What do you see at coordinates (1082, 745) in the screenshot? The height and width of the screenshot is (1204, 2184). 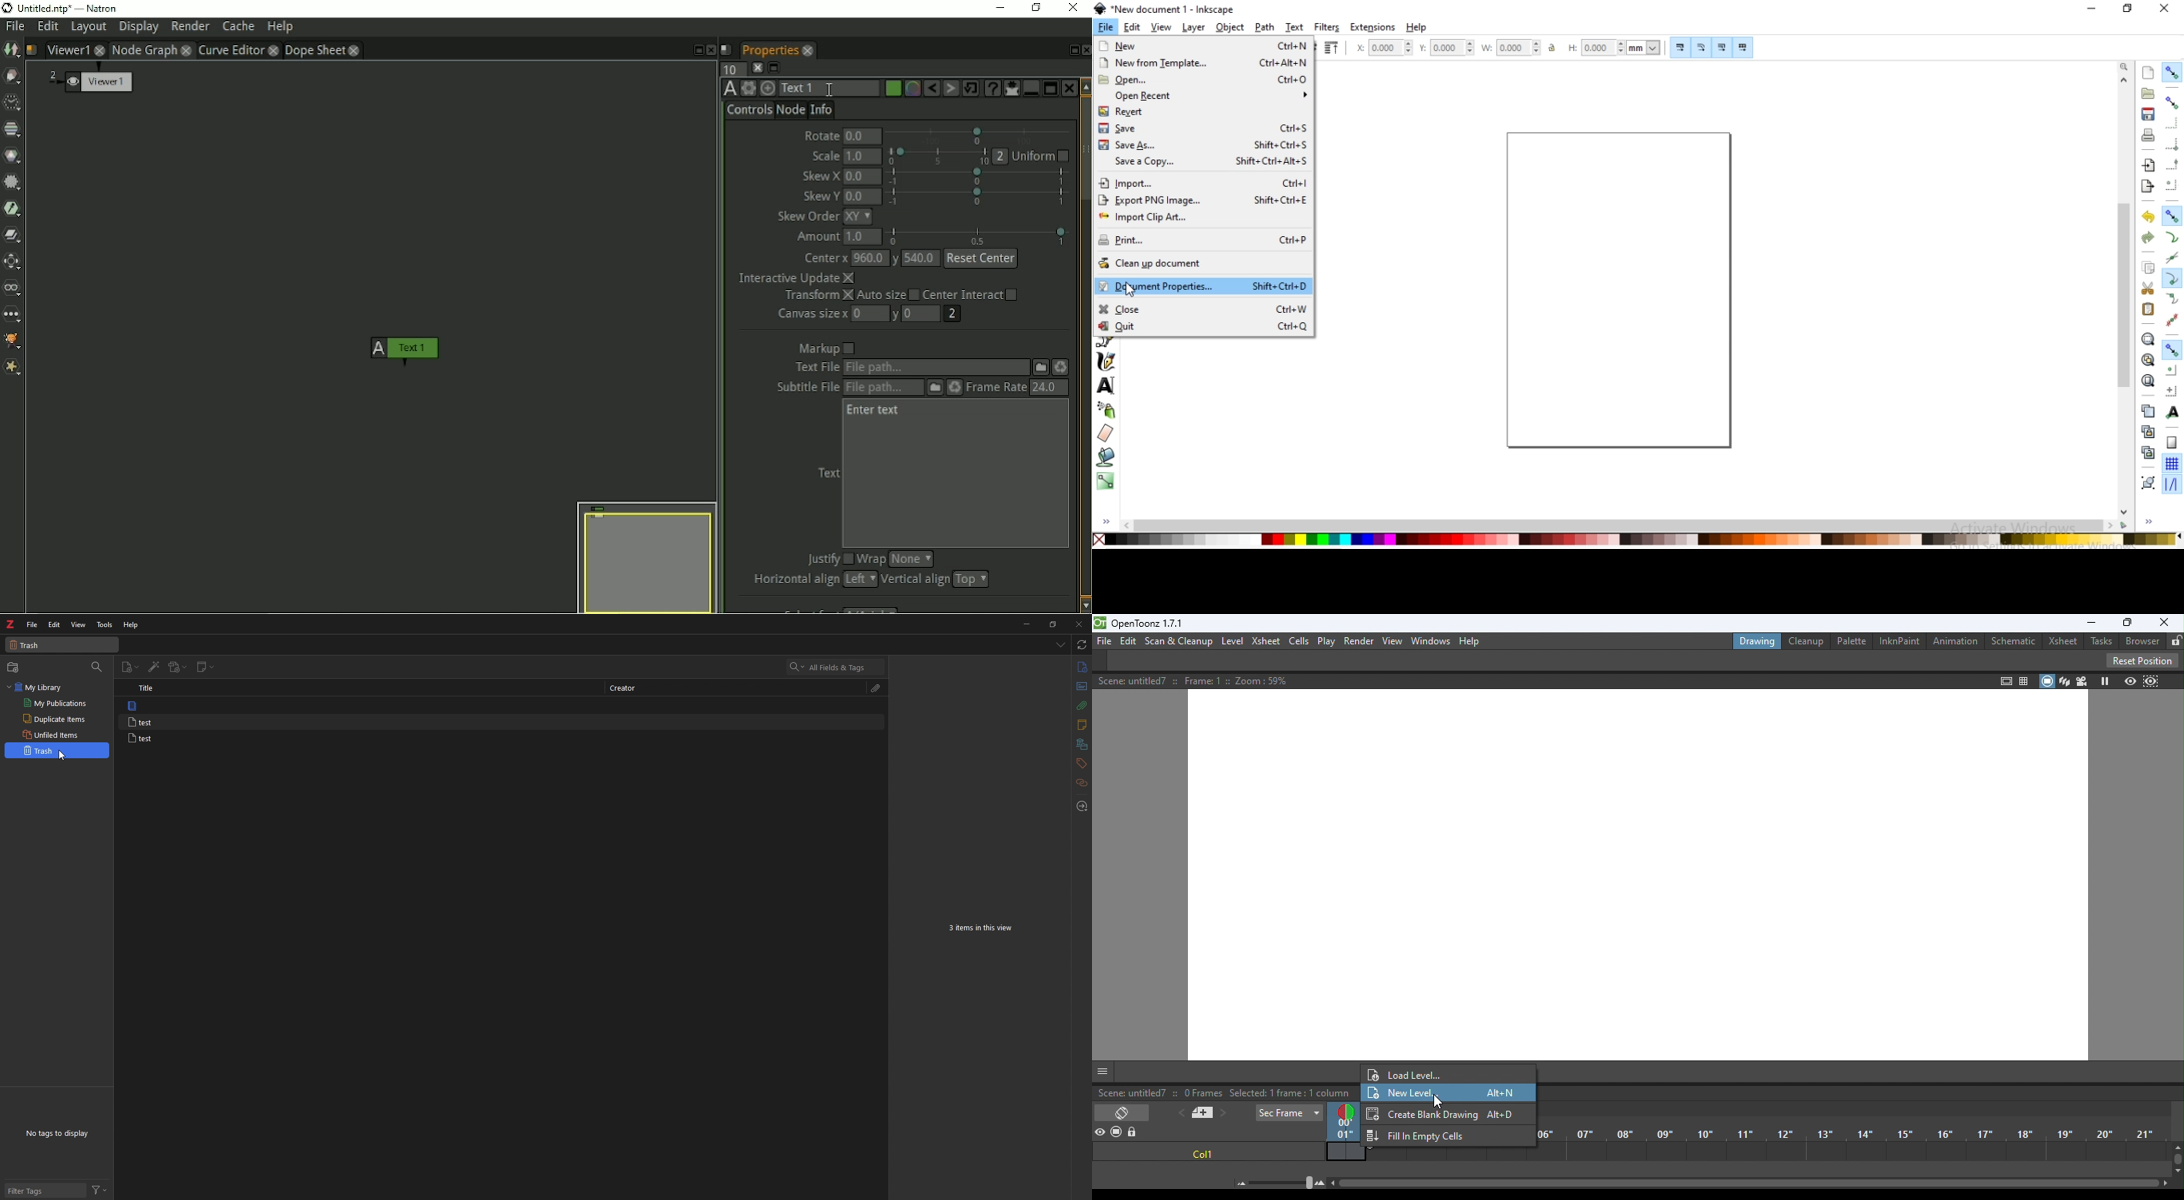 I see `libraries and collections` at bounding box center [1082, 745].